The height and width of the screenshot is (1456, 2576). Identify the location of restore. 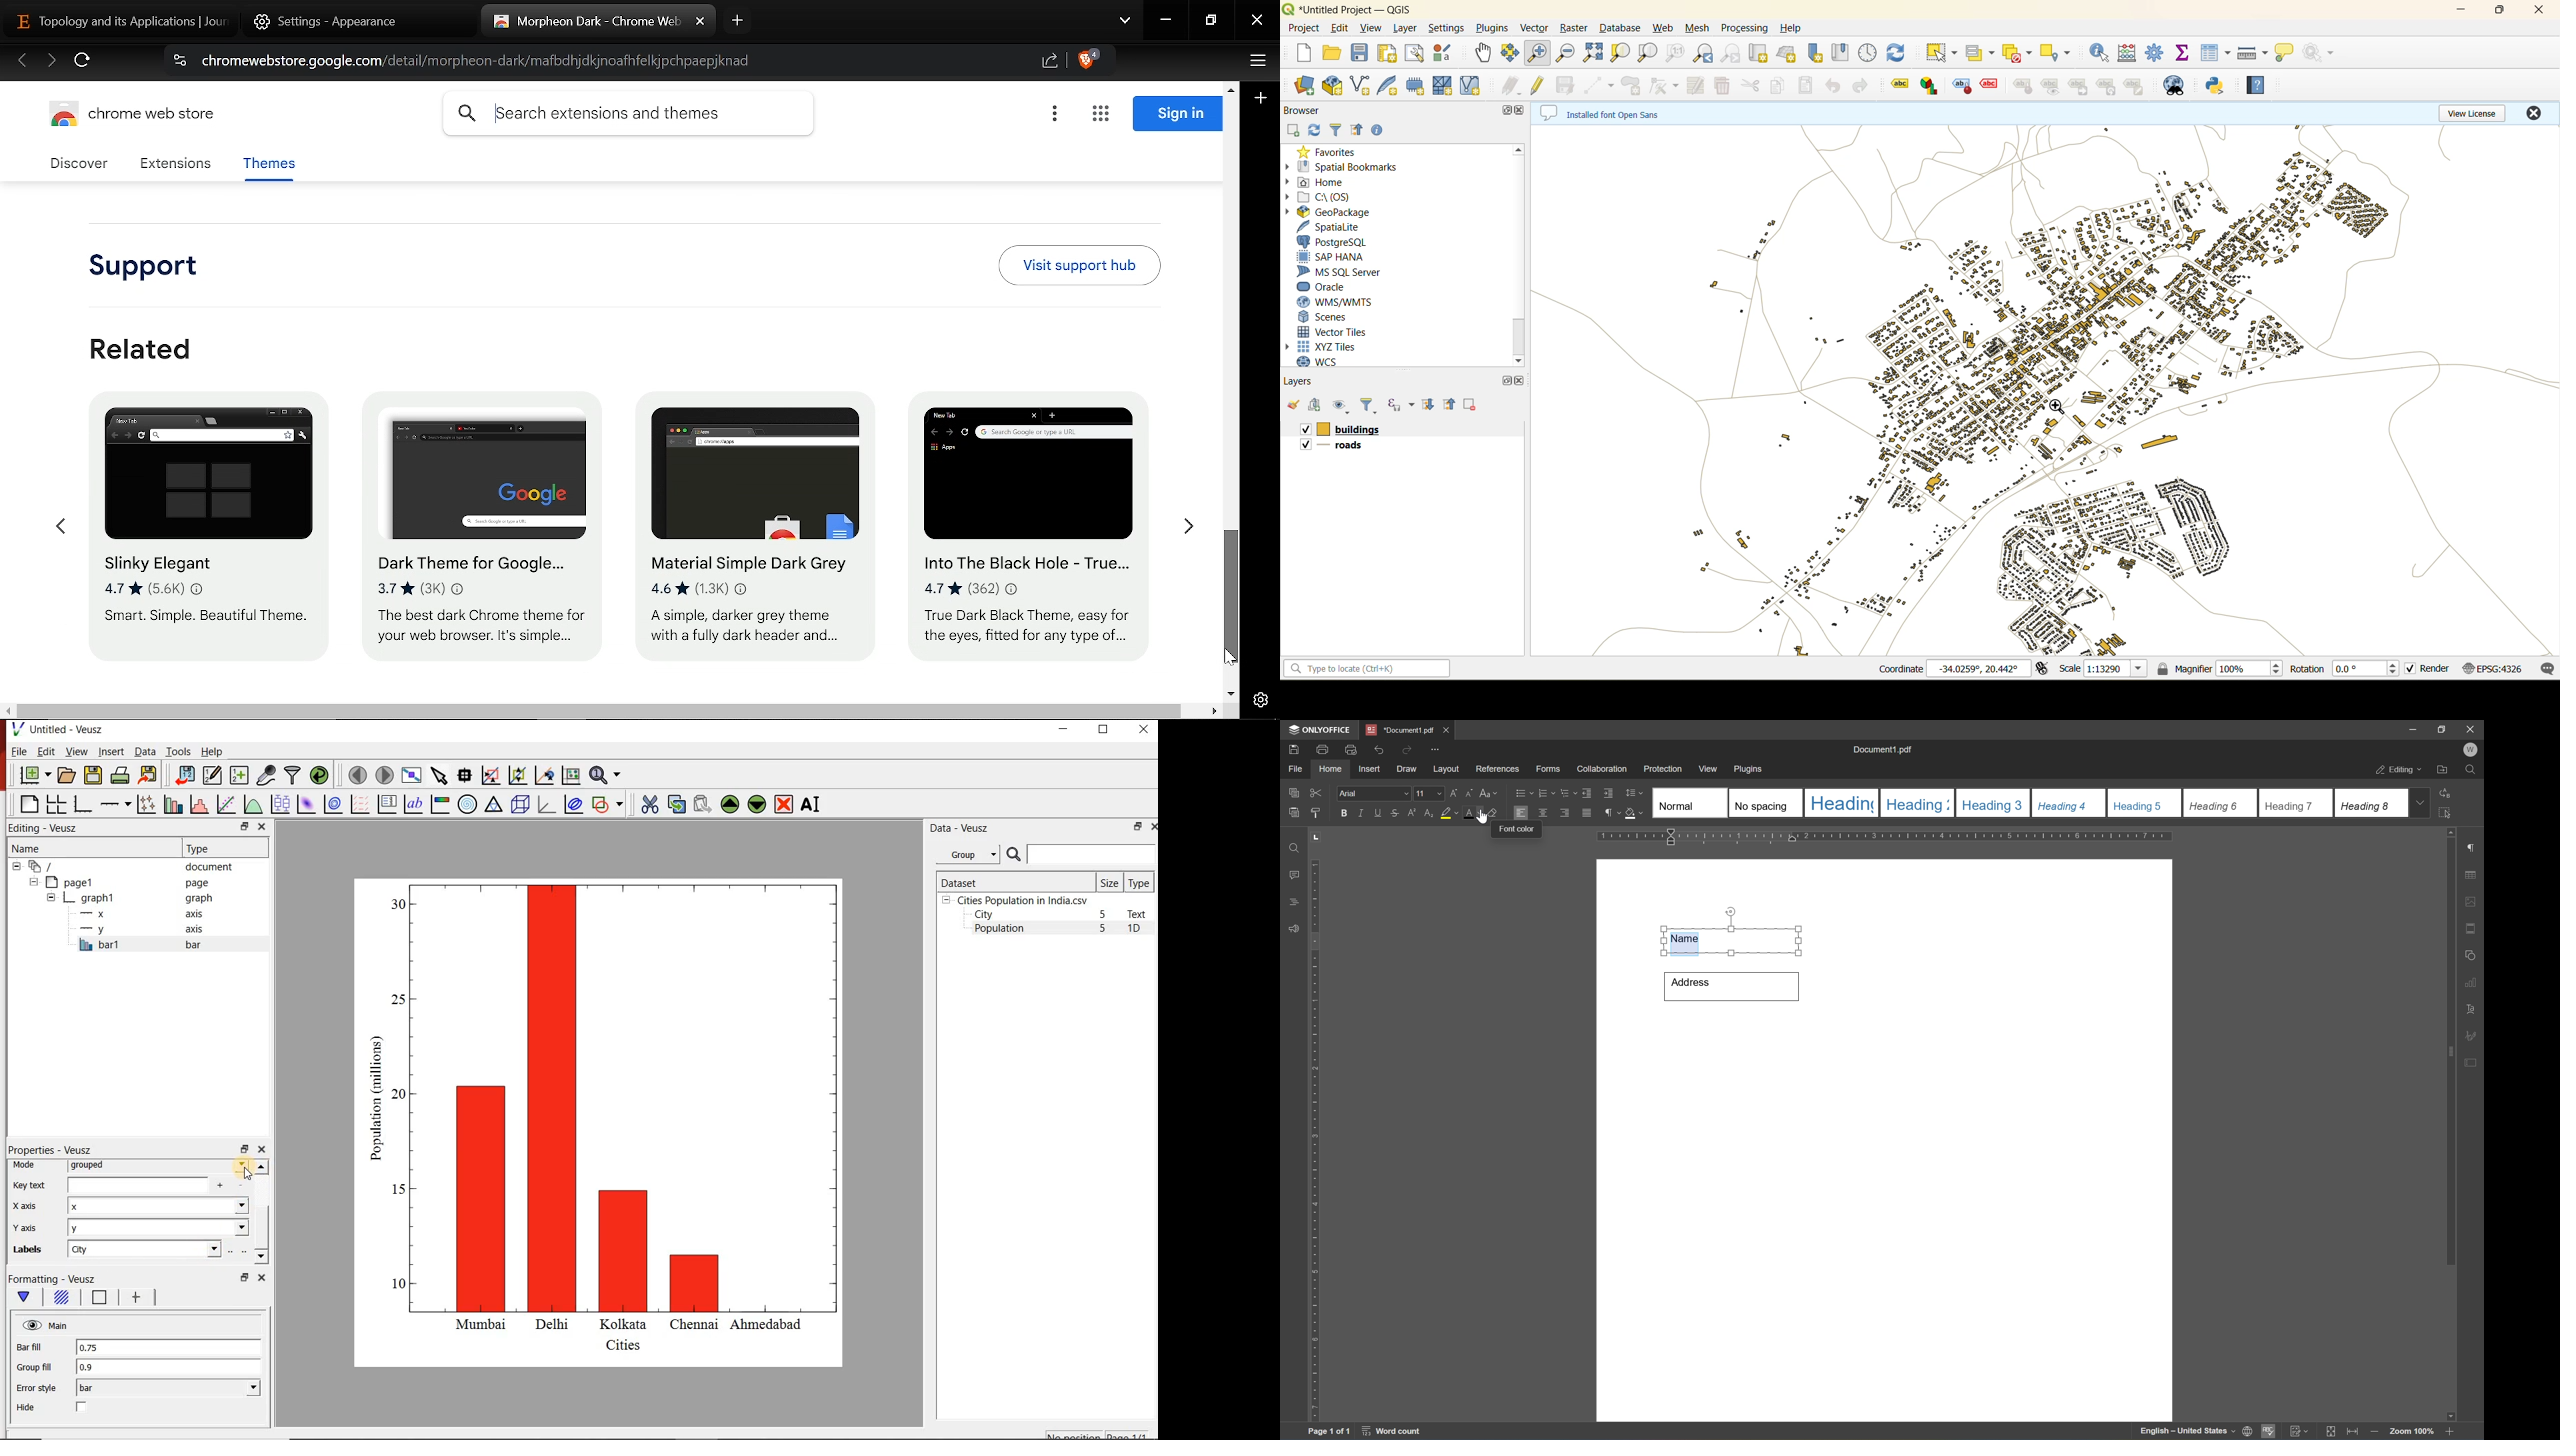
(1139, 826).